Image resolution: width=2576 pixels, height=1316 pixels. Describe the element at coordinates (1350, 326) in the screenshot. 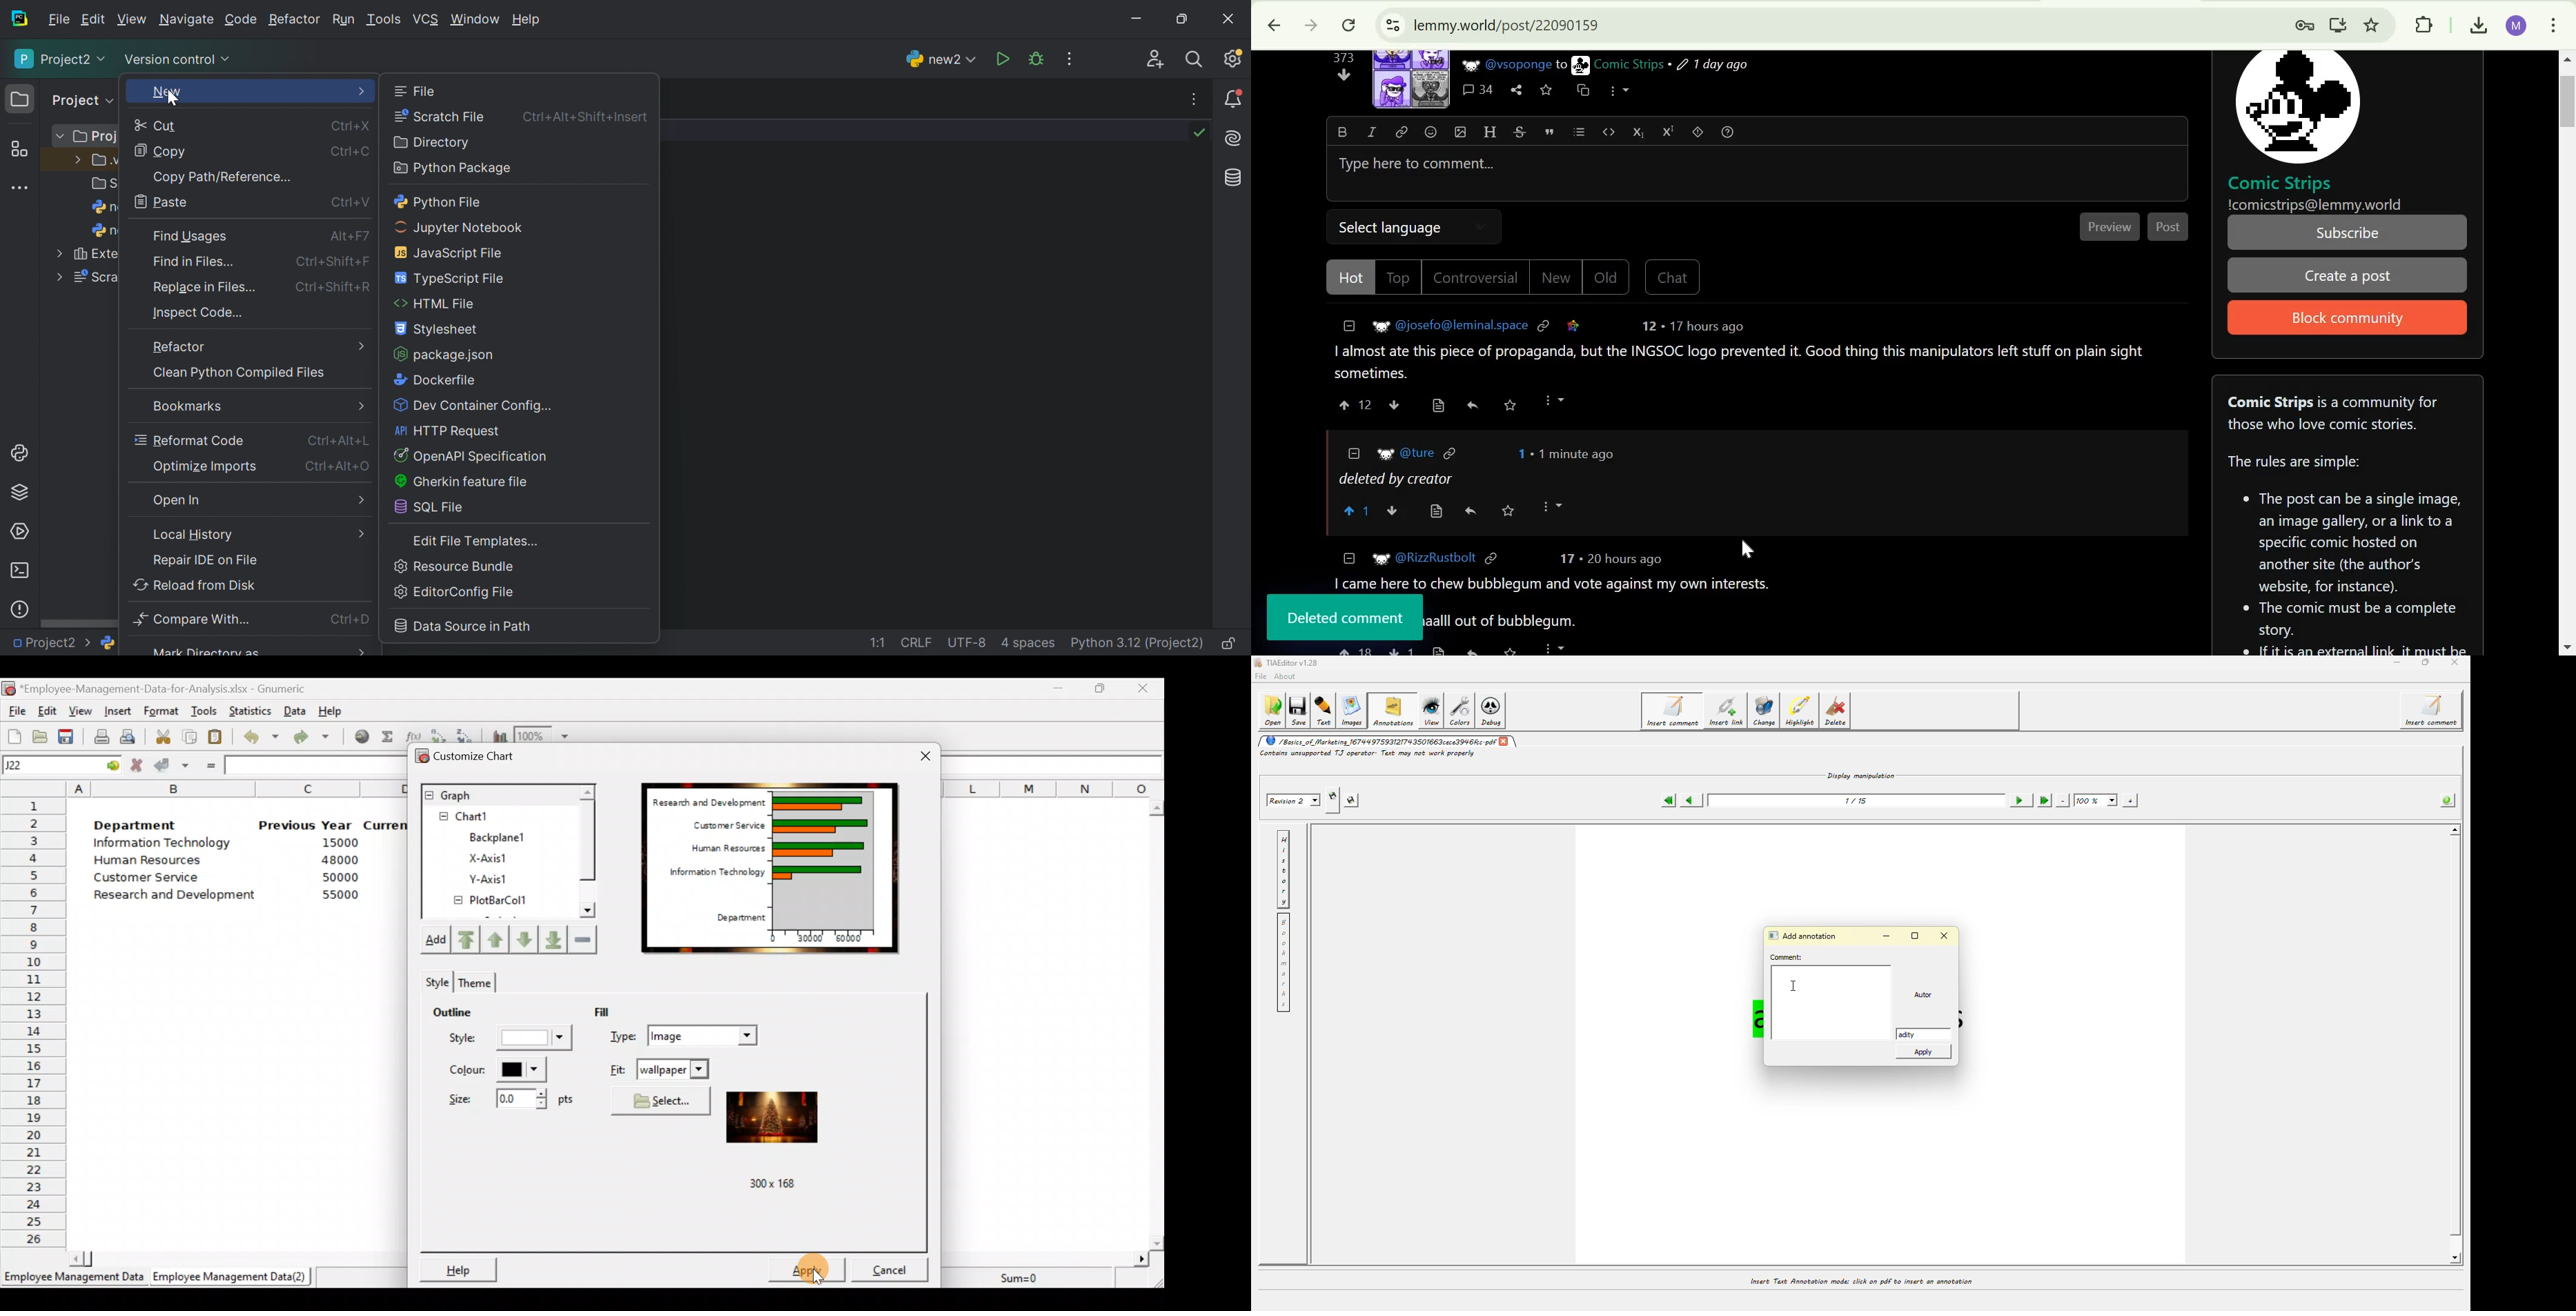

I see `collapse` at that location.